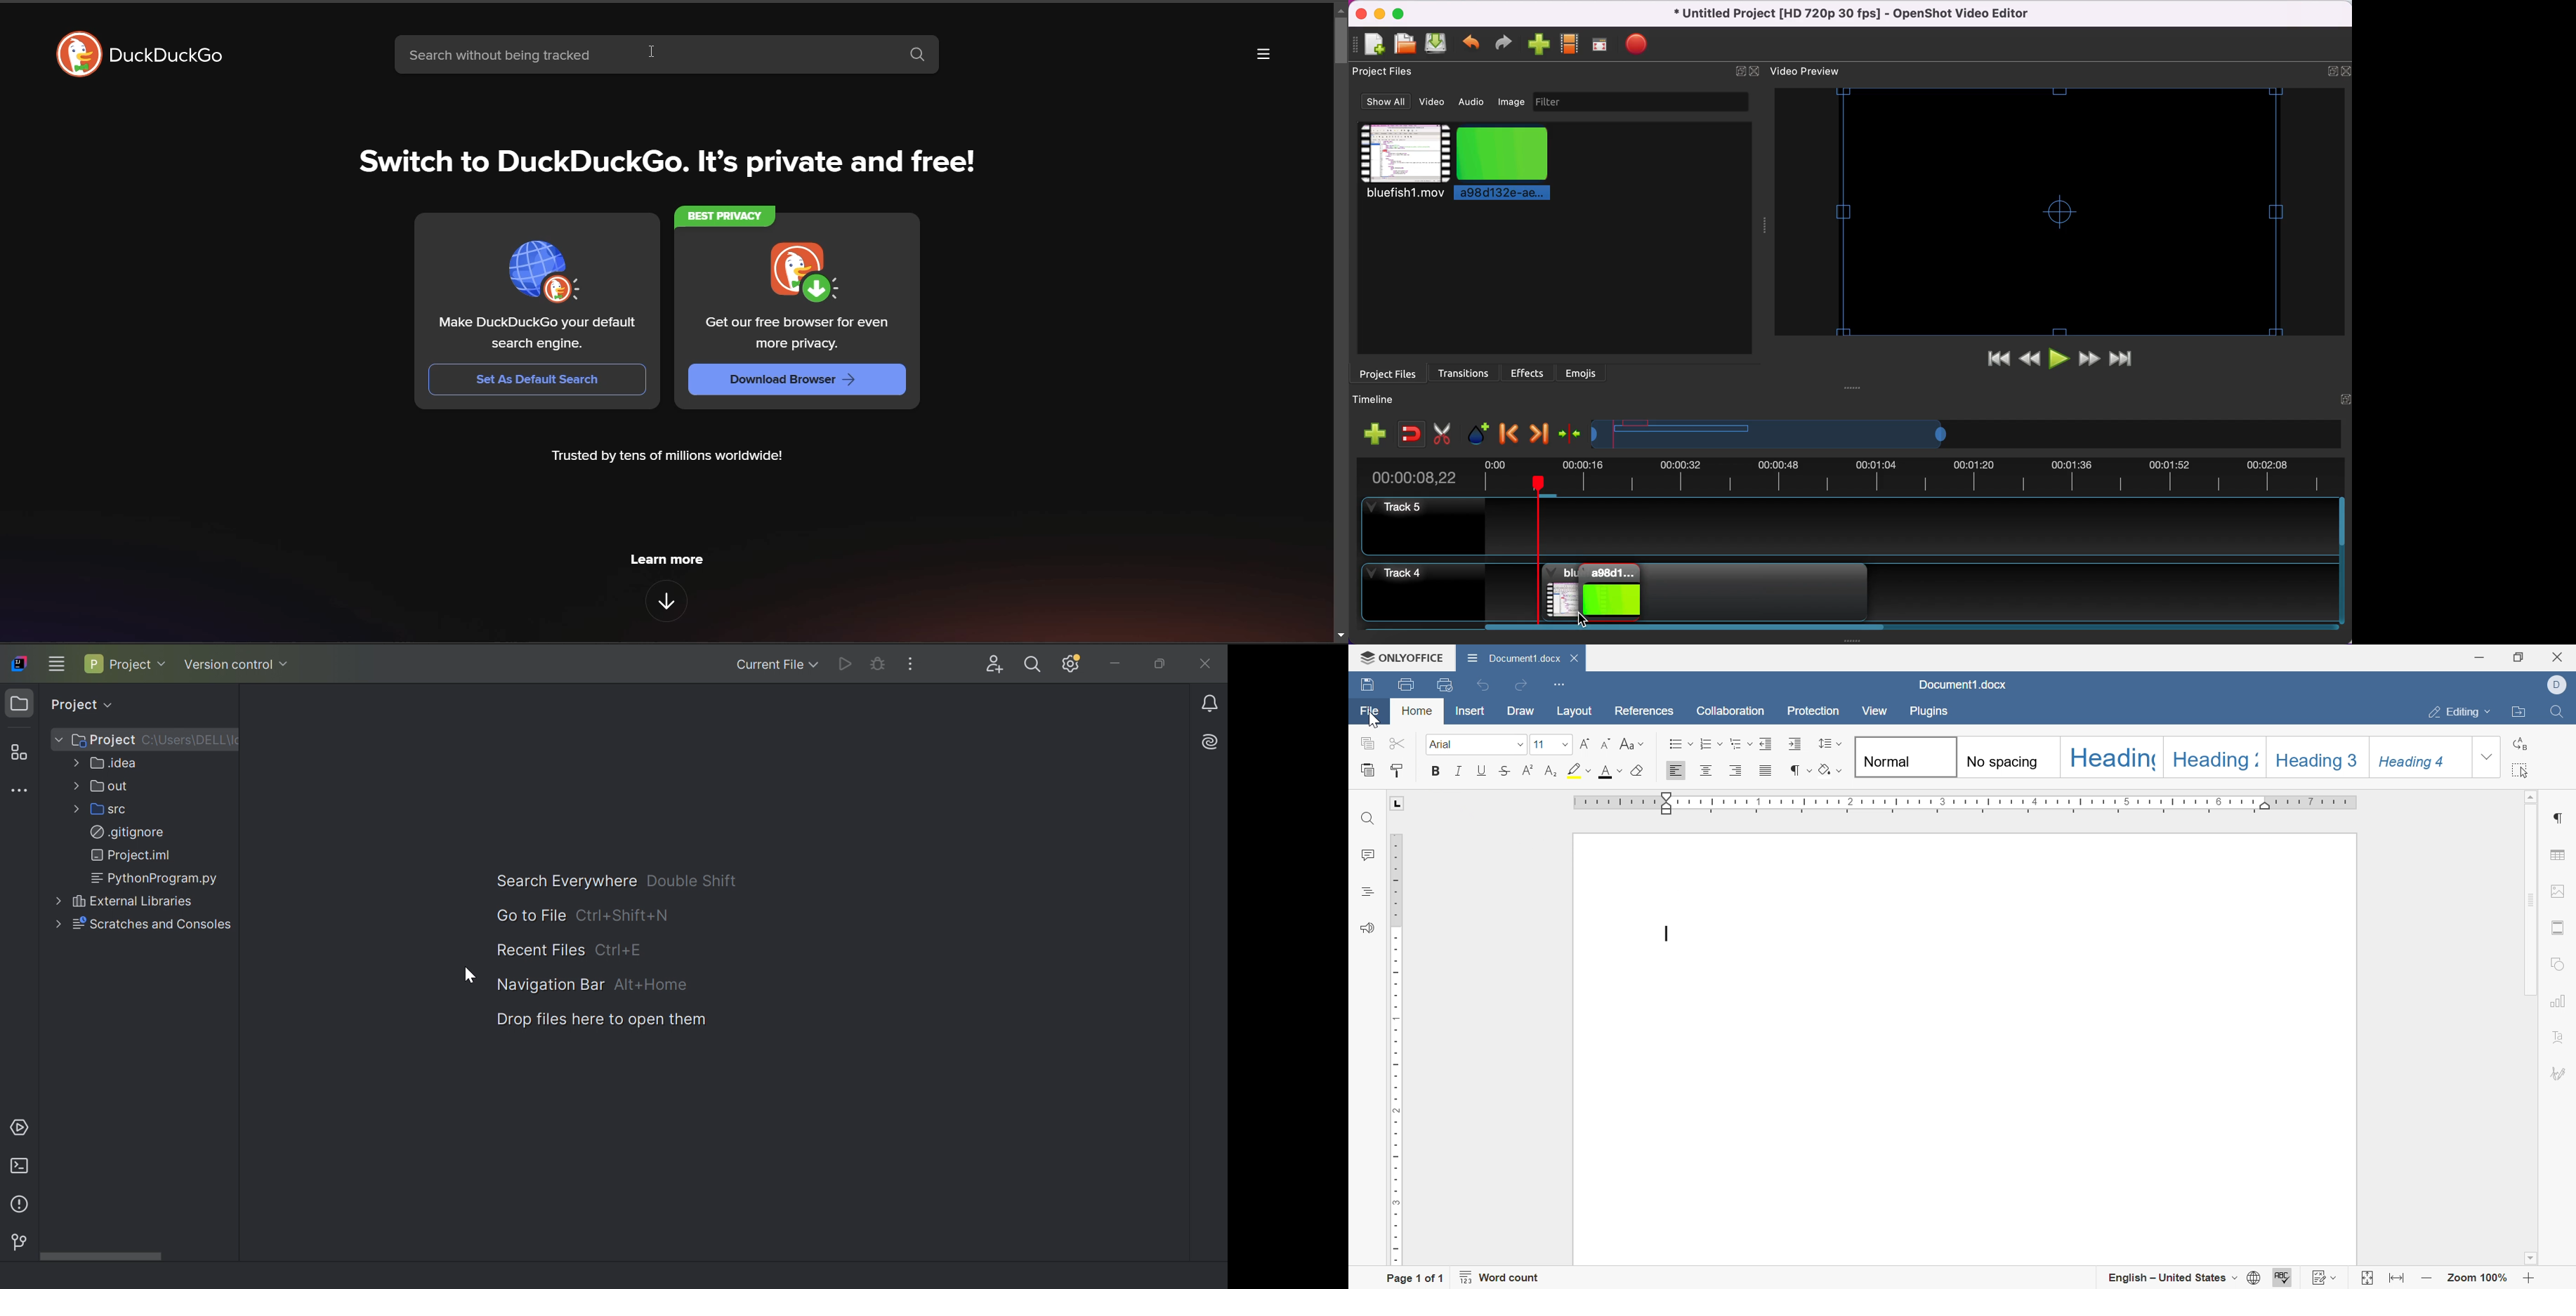 This screenshot has width=2576, height=1316. What do you see at coordinates (1370, 745) in the screenshot?
I see `copy` at bounding box center [1370, 745].